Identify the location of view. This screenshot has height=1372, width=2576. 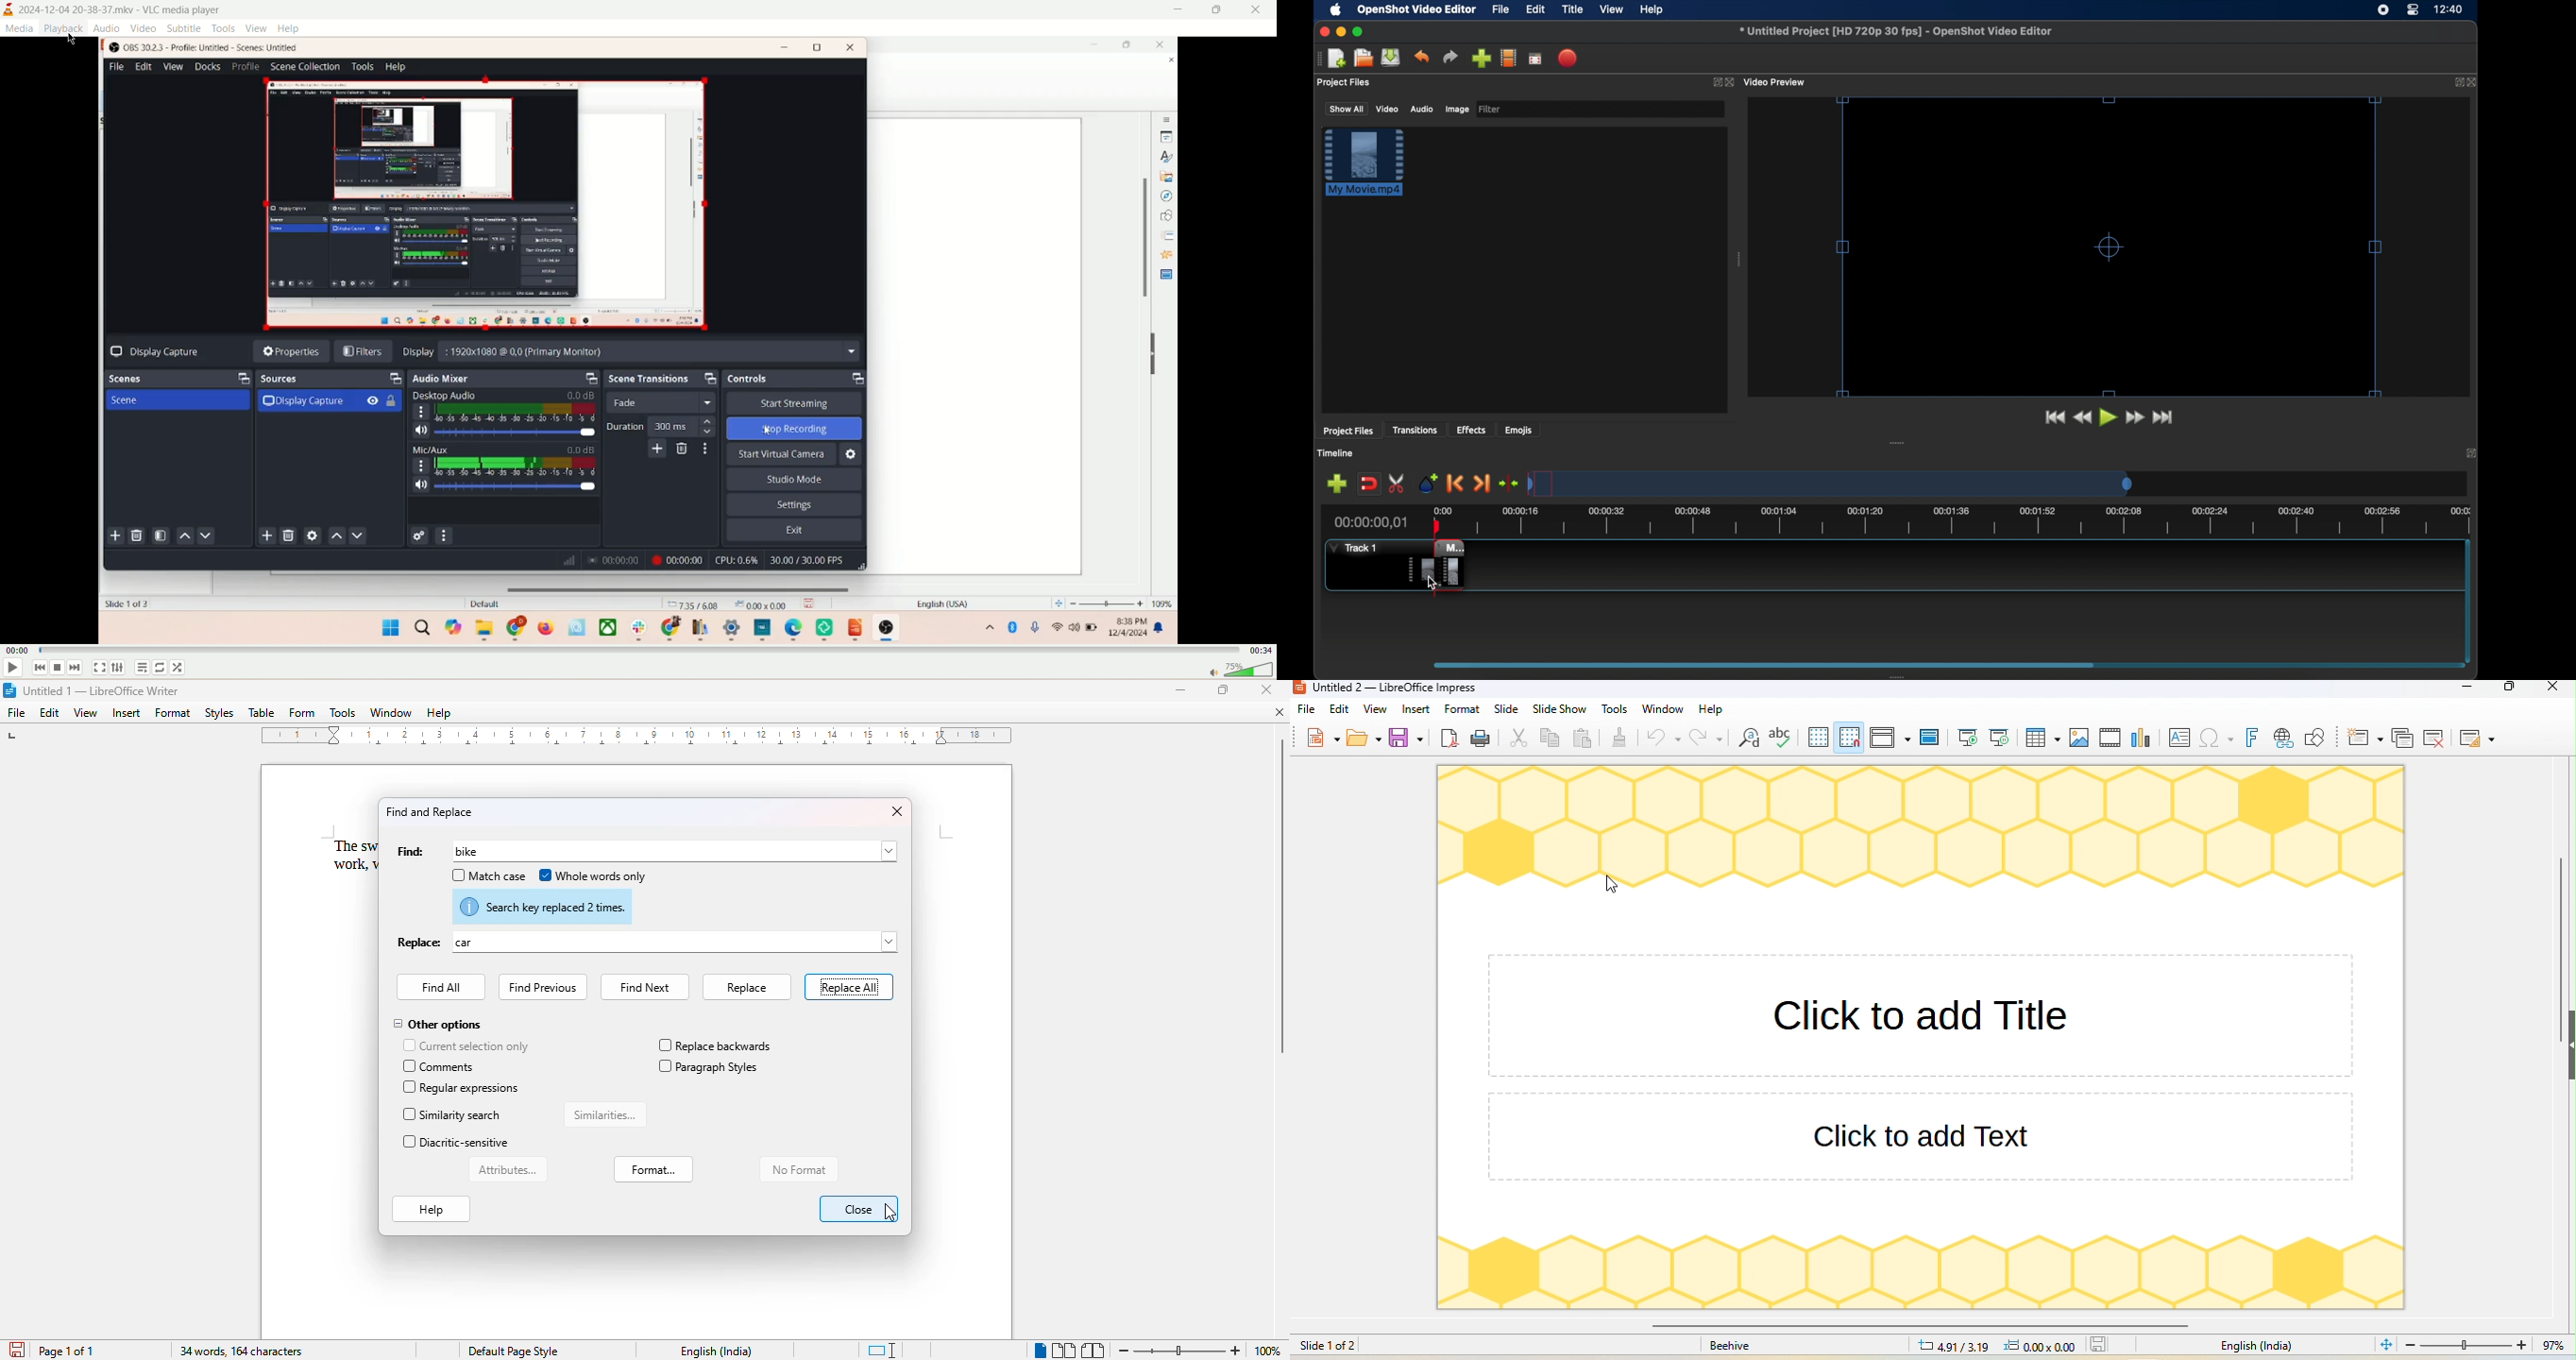
(1375, 709).